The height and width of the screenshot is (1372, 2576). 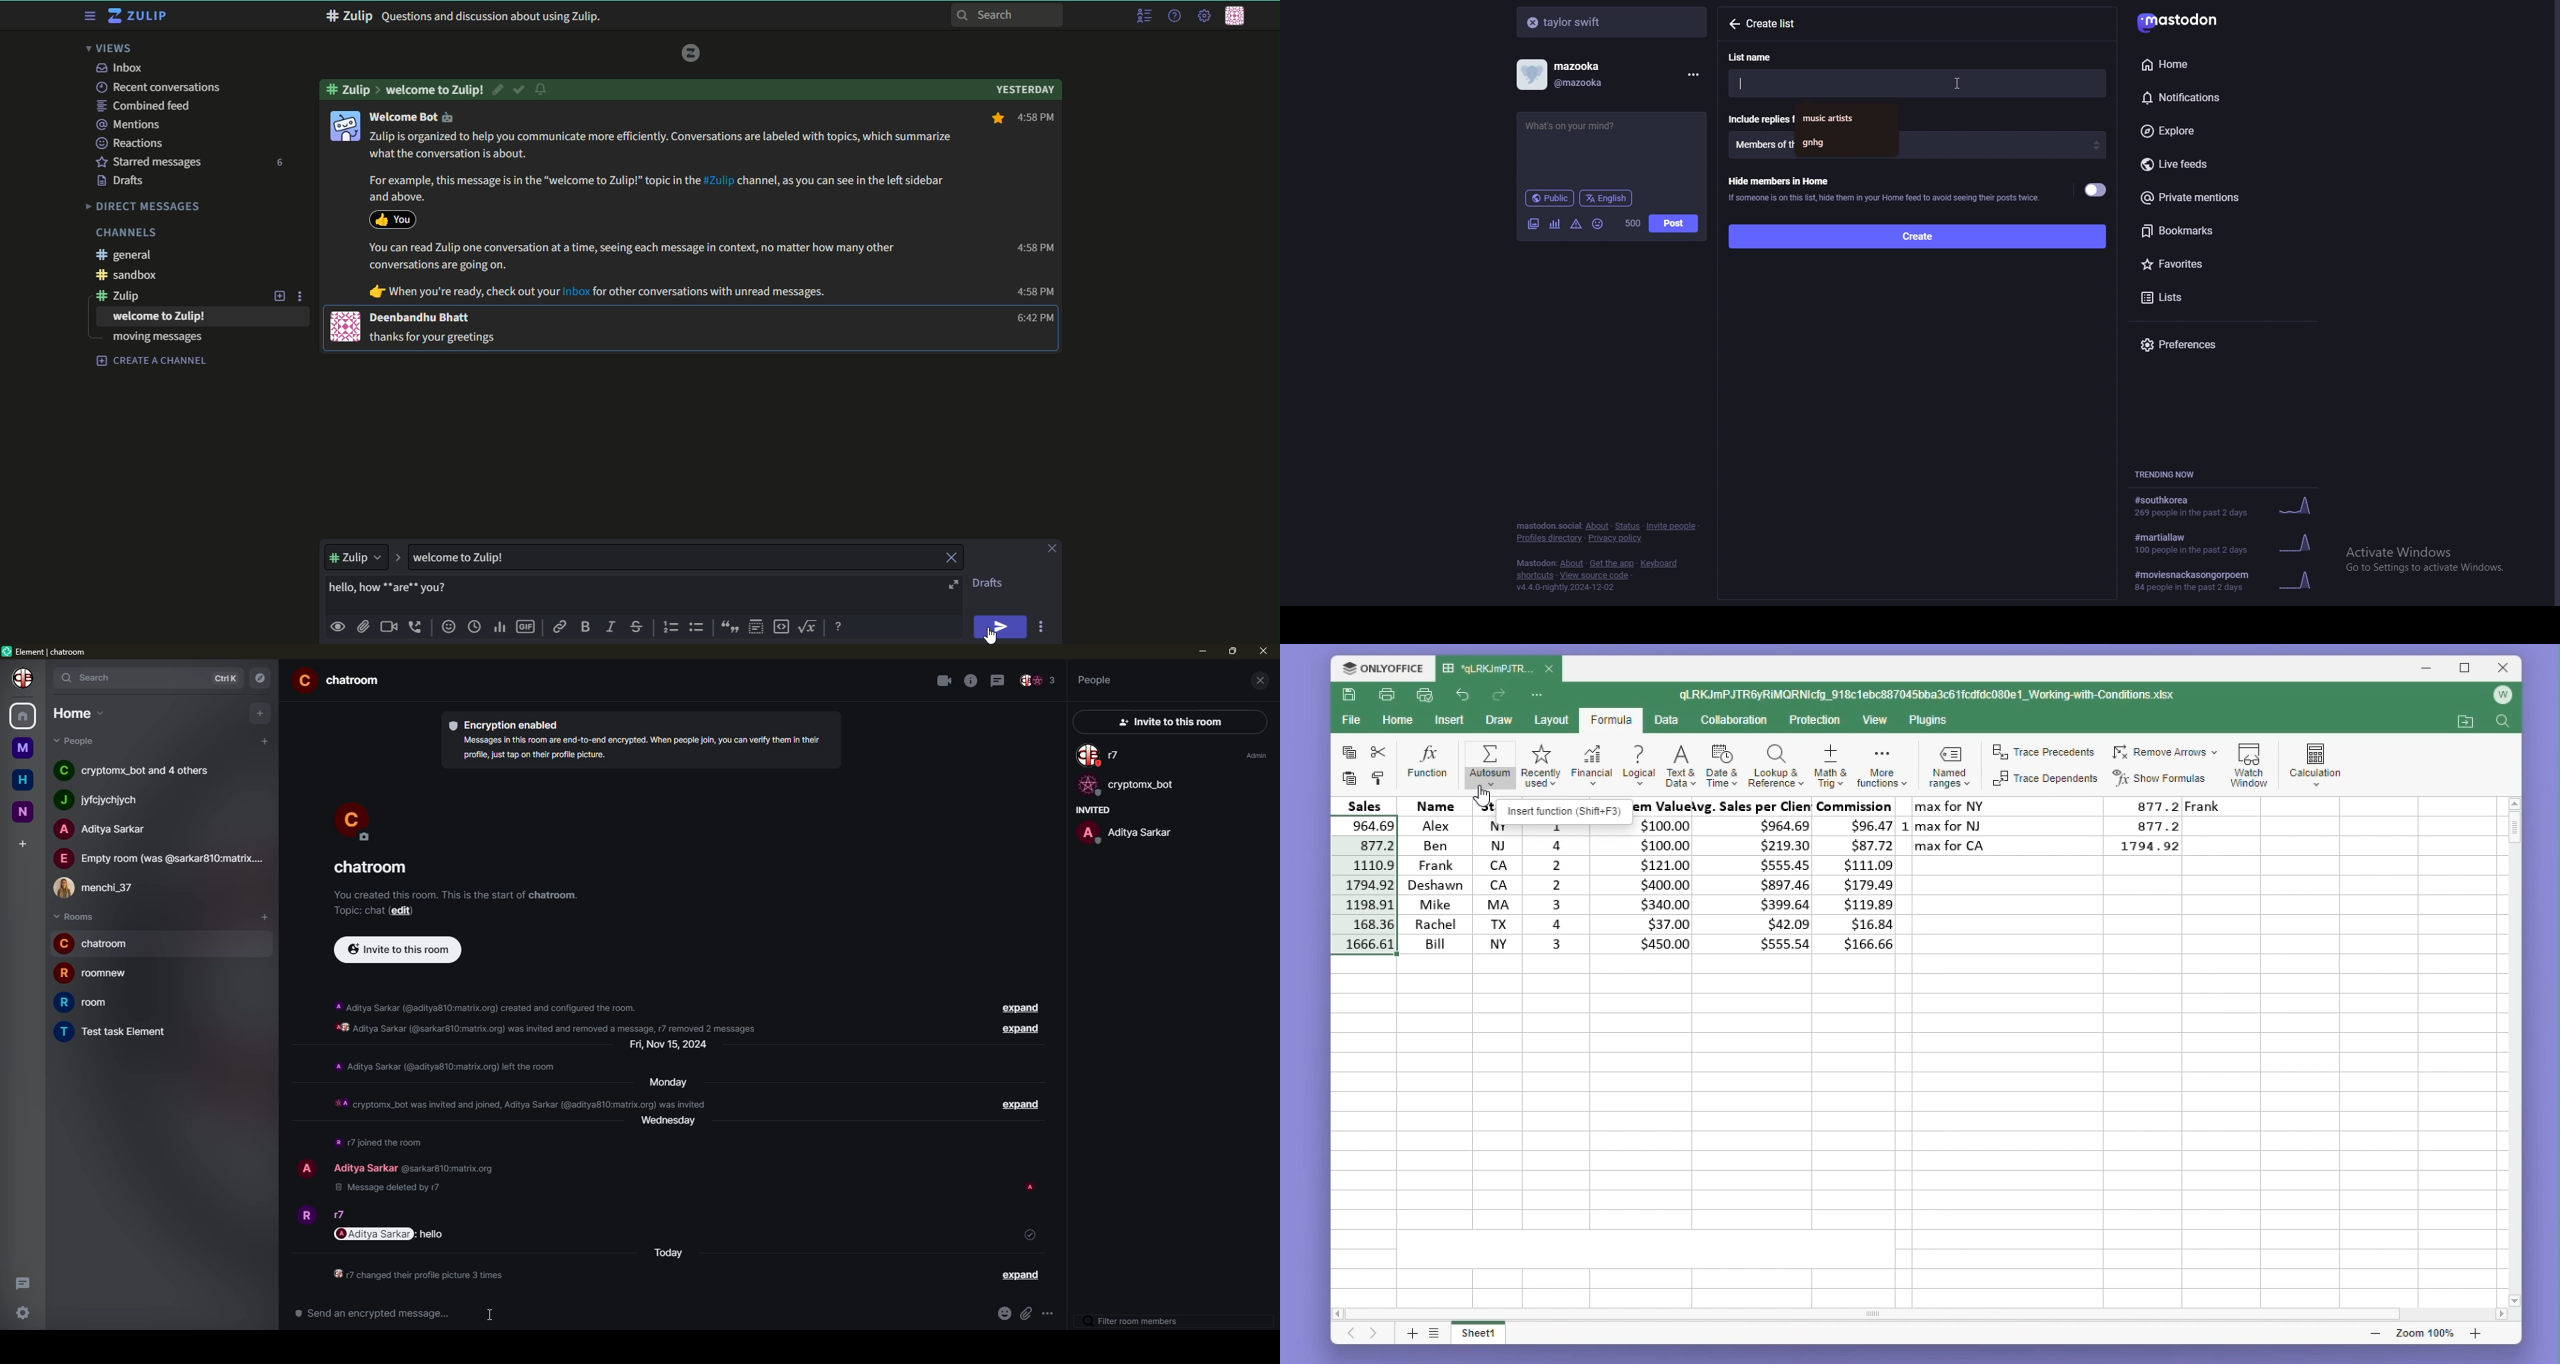 I want to click on profile, so click(x=25, y=677).